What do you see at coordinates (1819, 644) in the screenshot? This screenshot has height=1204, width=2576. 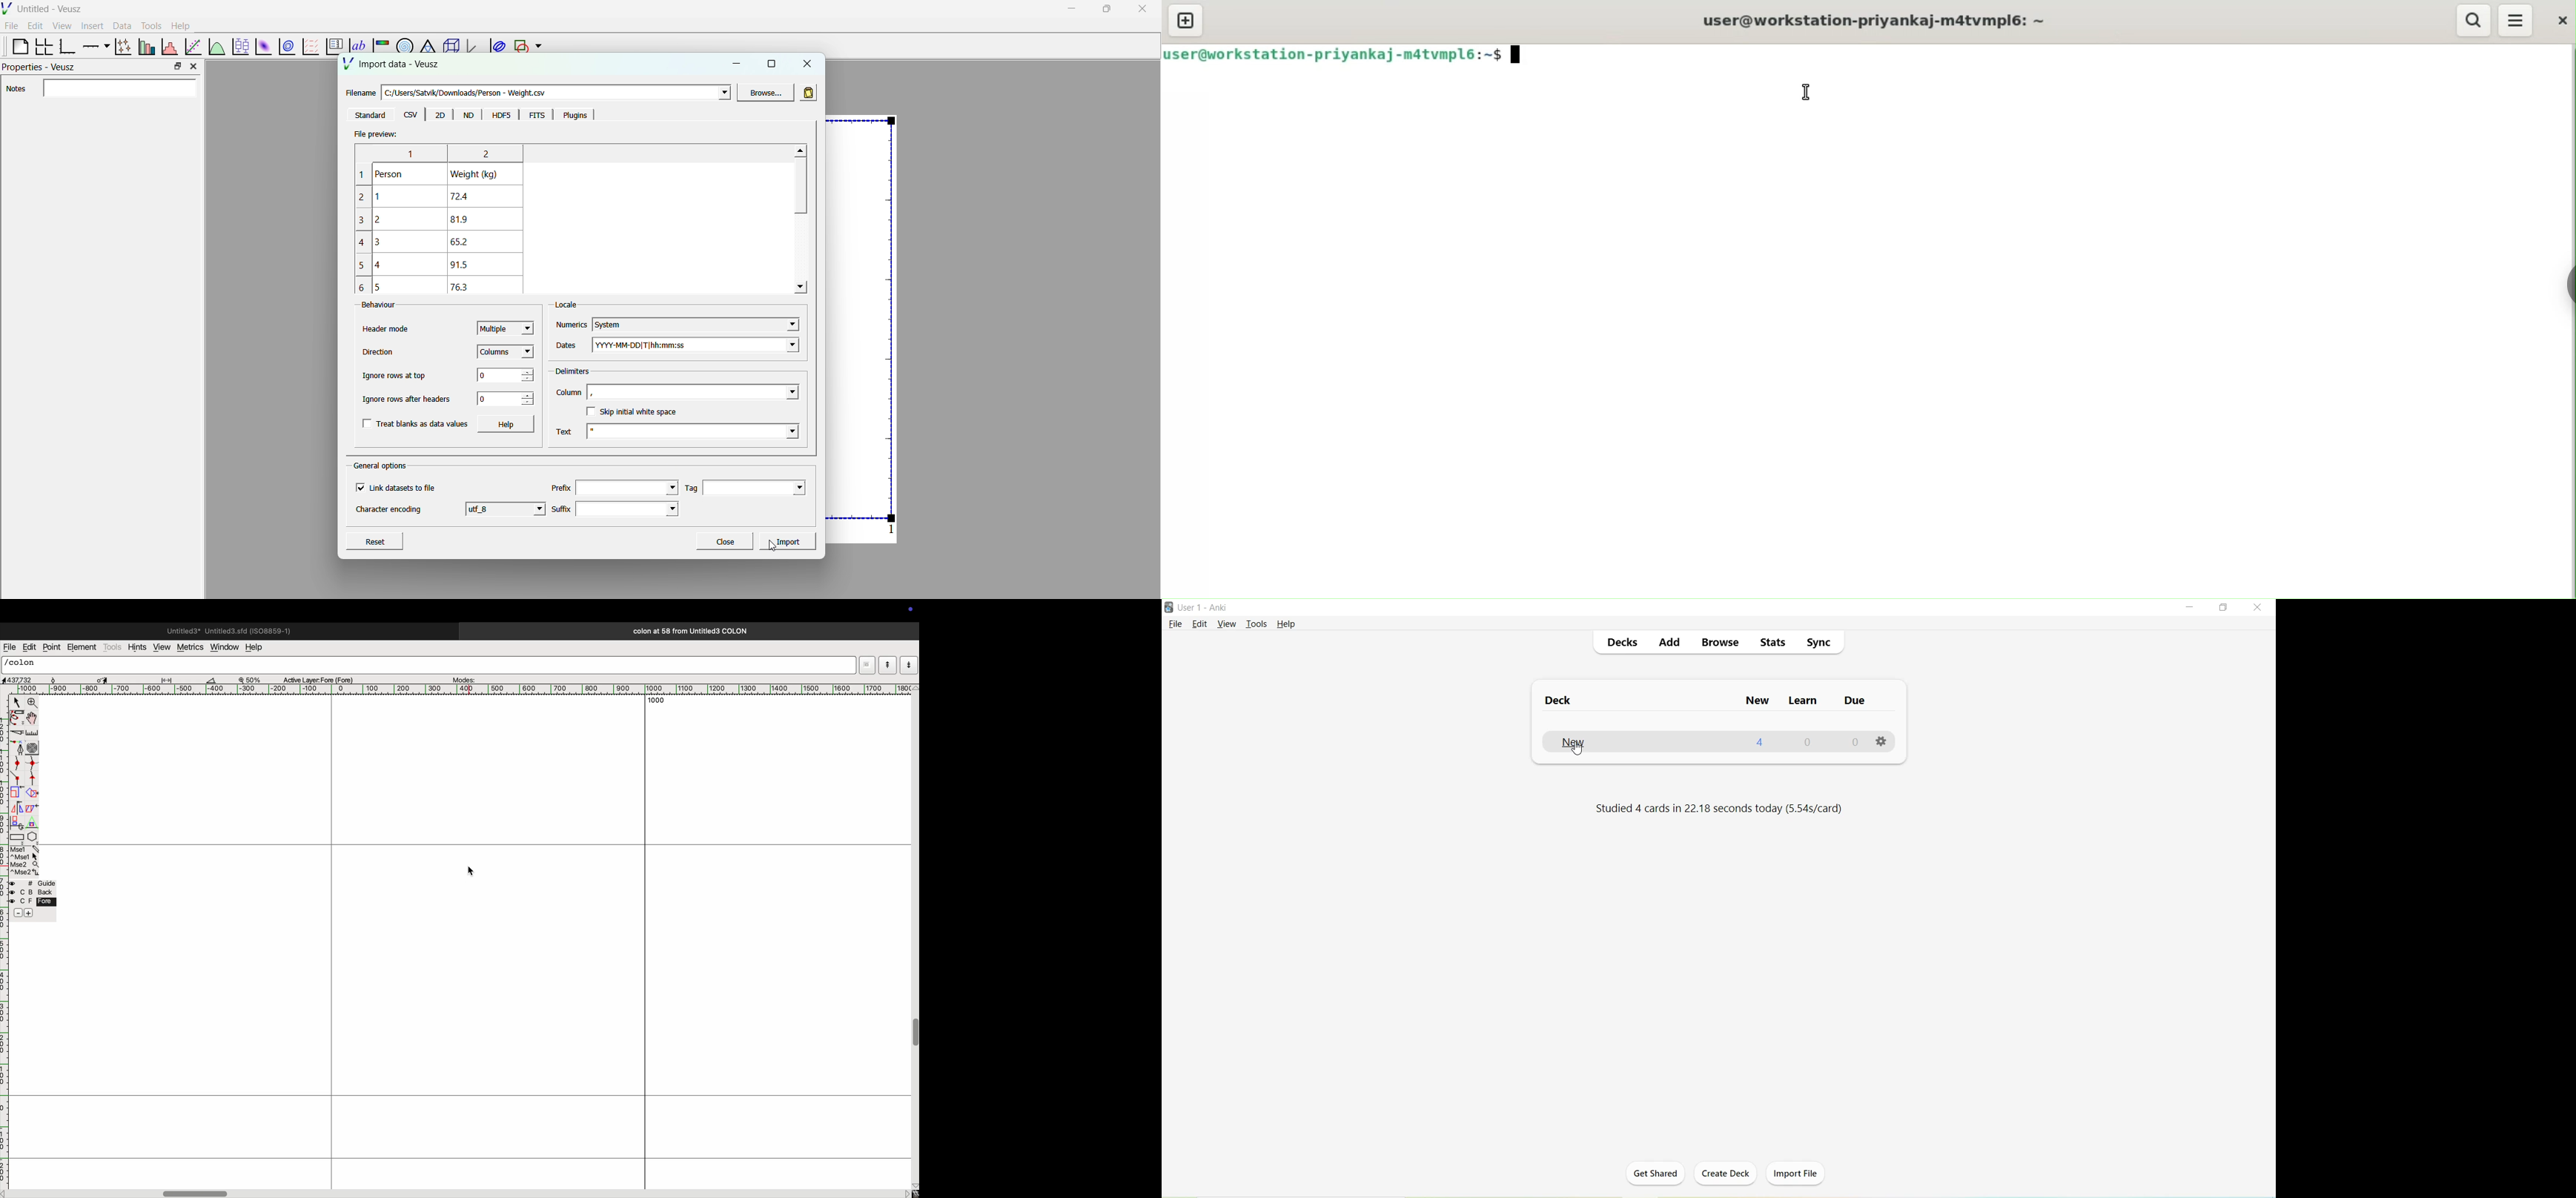 I see `Sync` at bounding box center [1819, 644].